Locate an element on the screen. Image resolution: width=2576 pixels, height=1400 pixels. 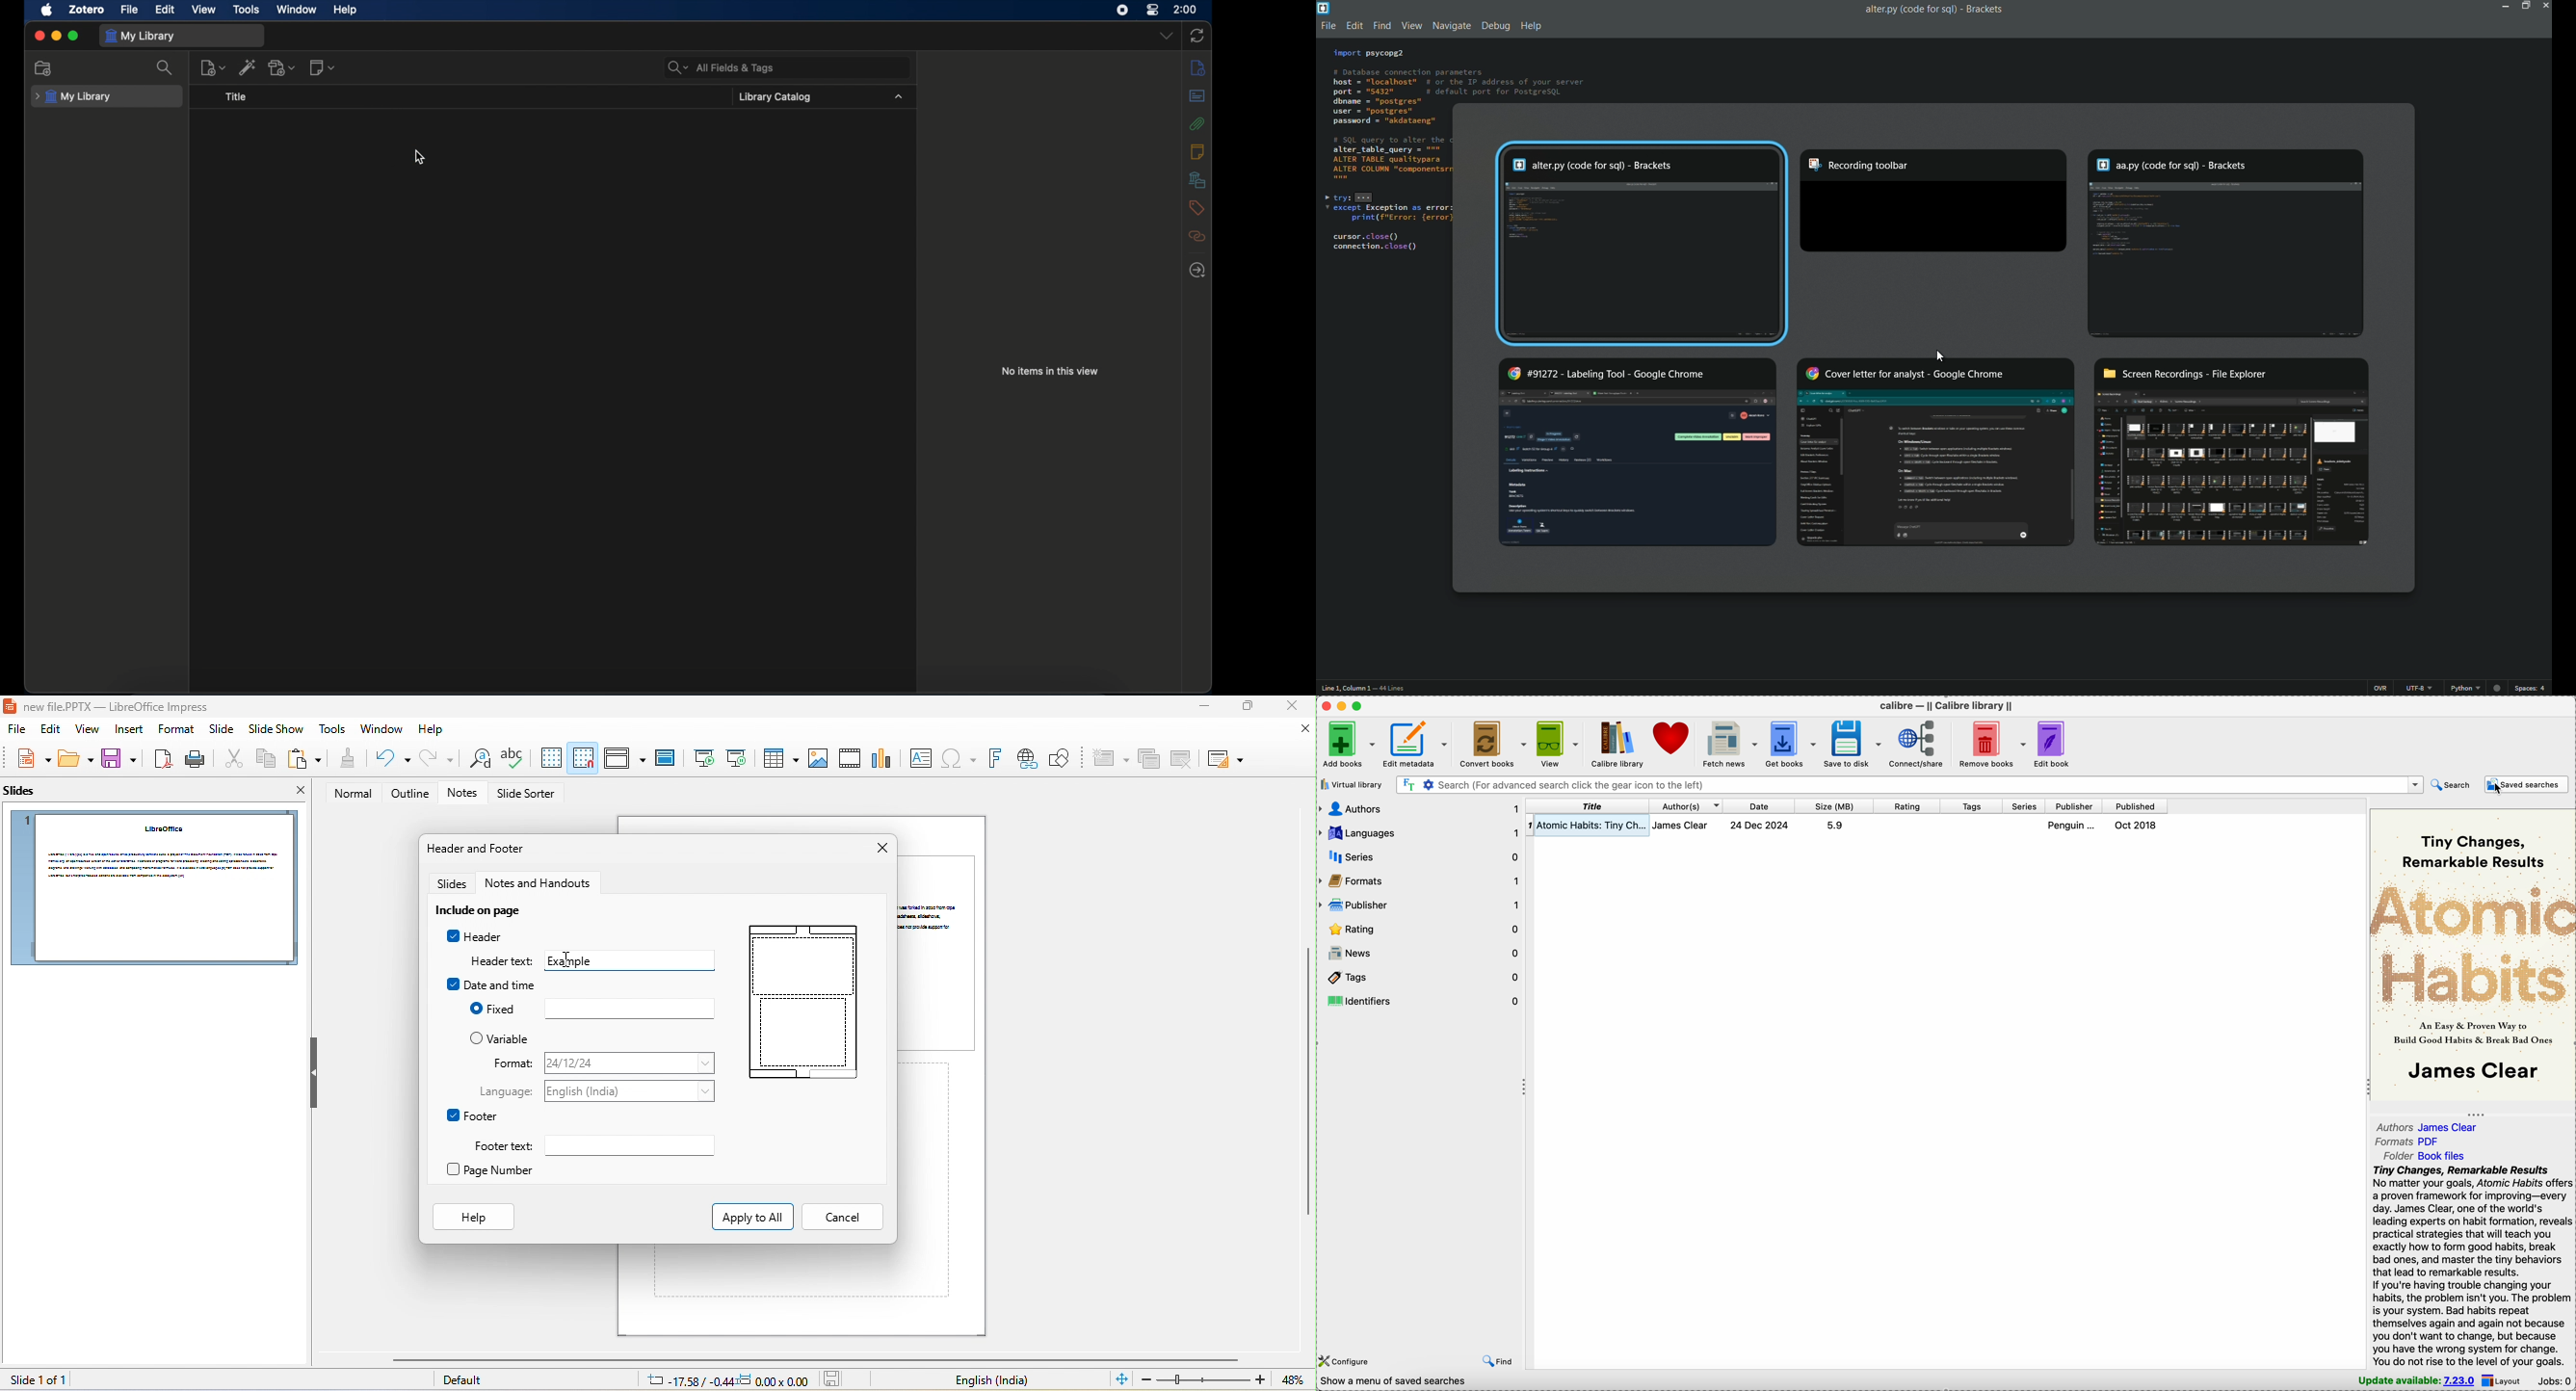
how draw function is located at coordinates (1061, 759).